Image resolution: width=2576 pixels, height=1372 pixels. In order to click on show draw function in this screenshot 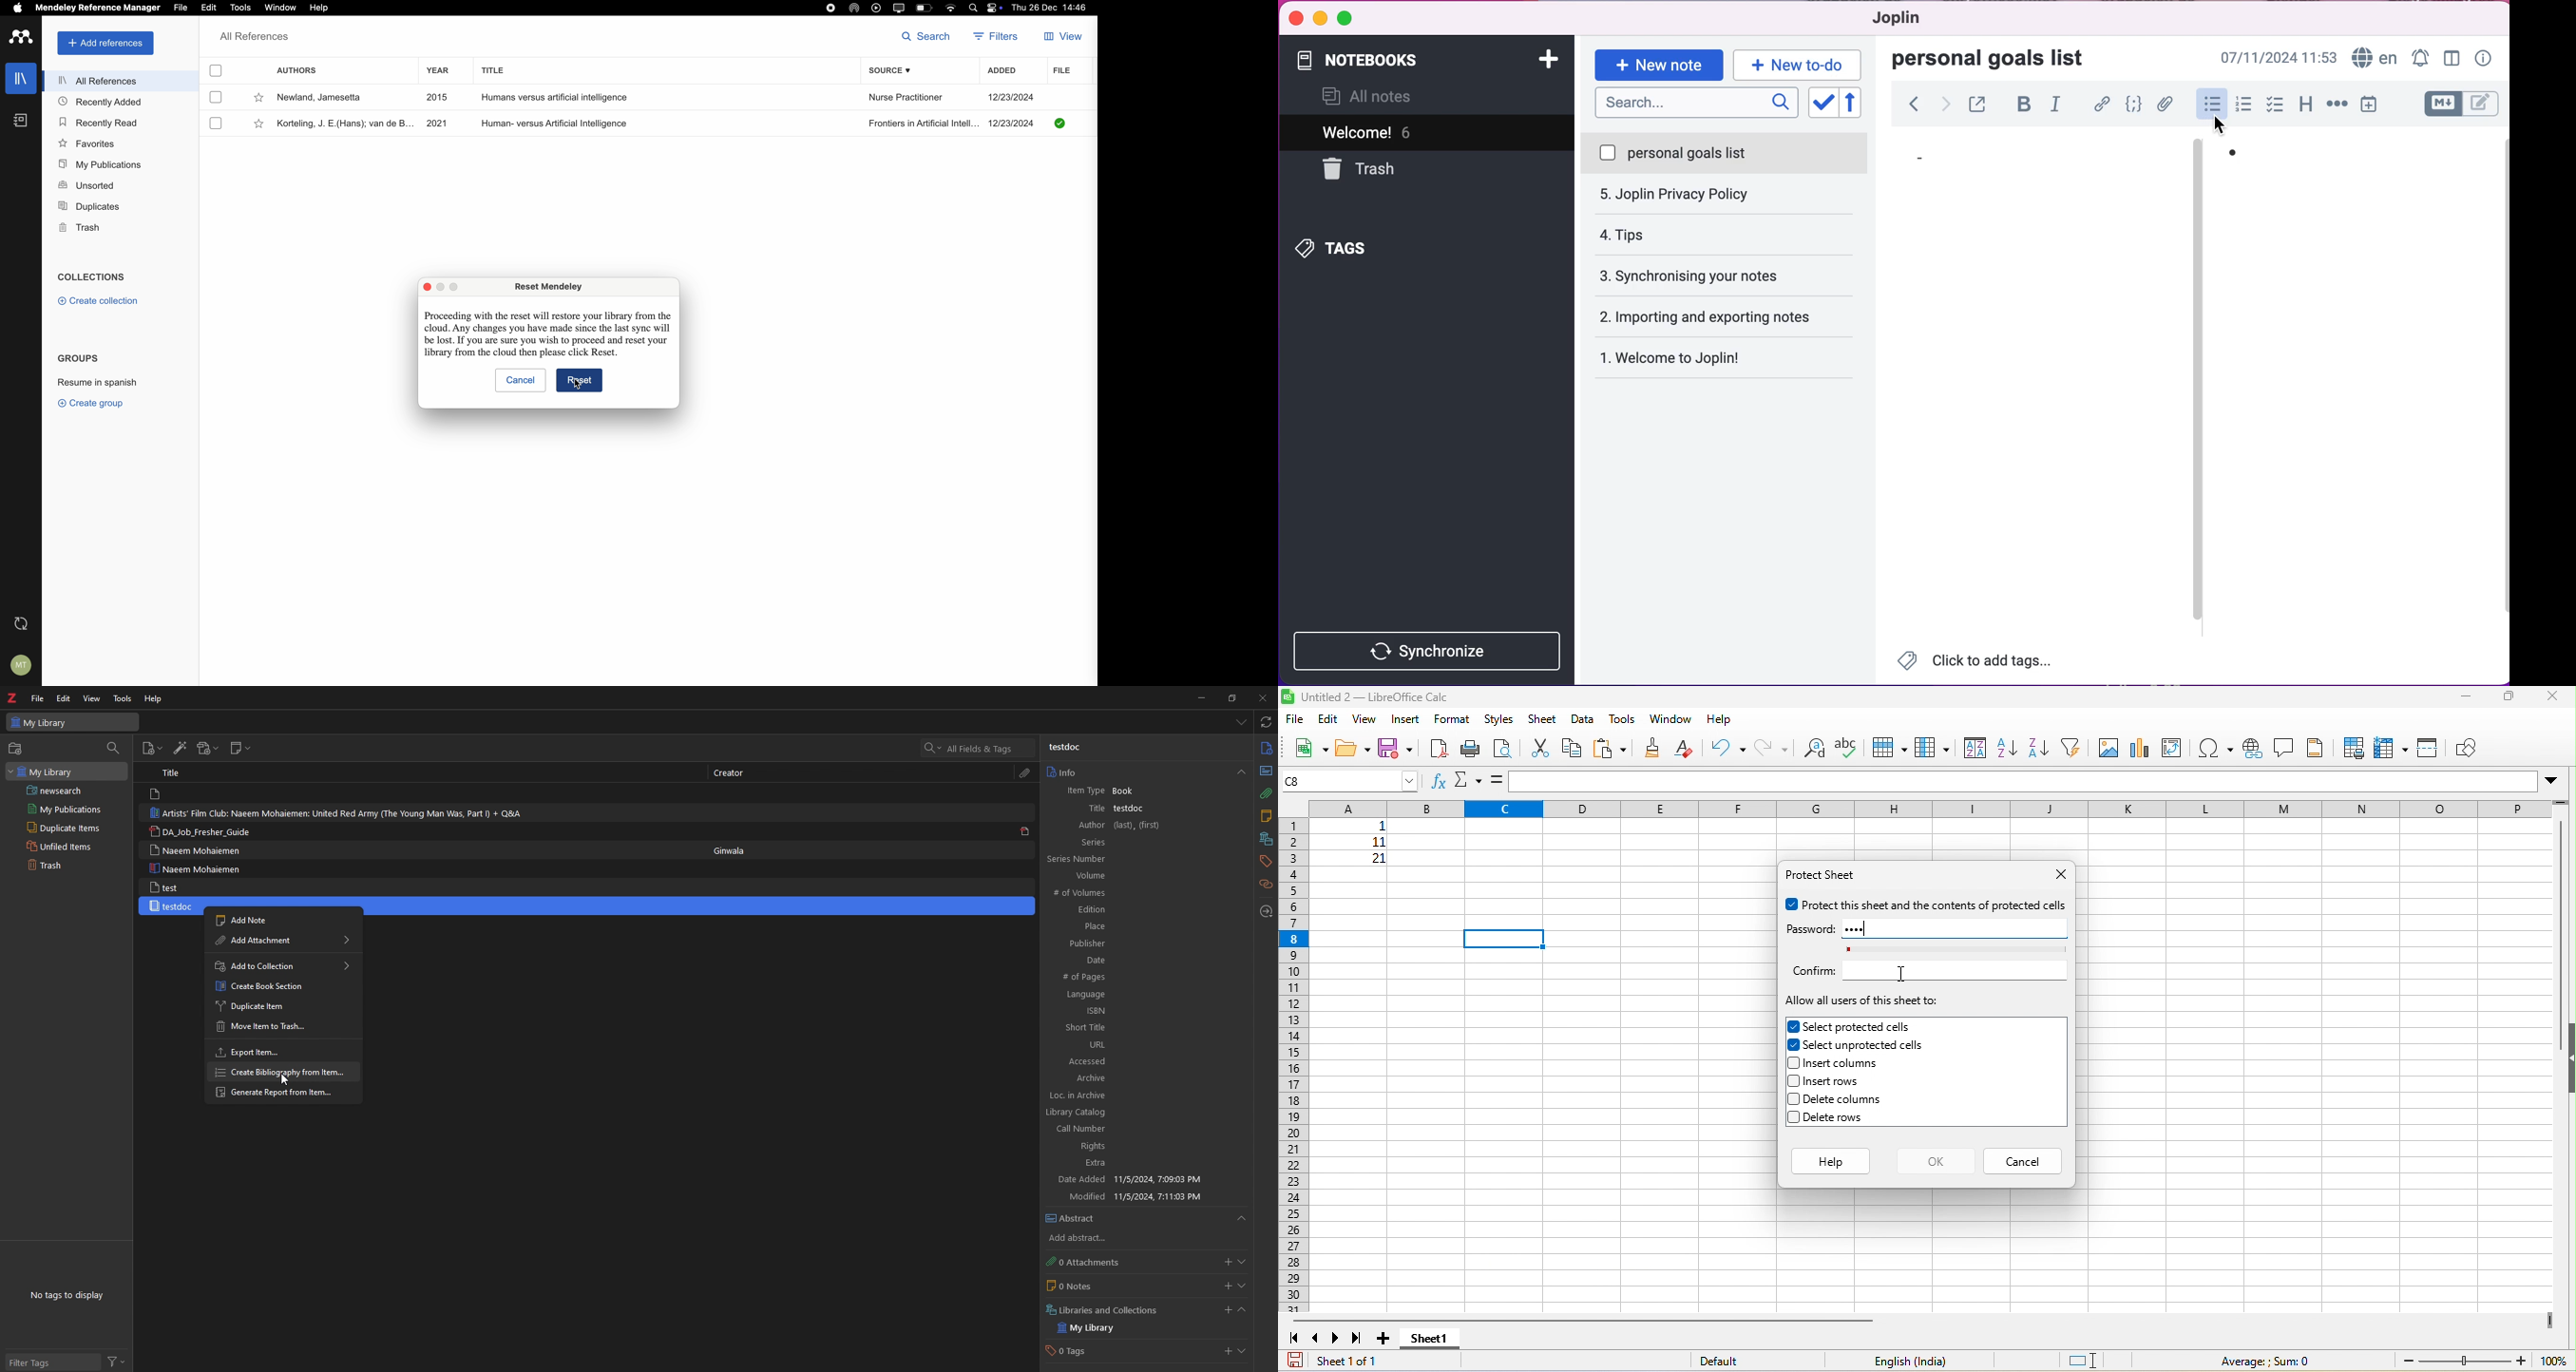, I will do `click(2471, 750)`.